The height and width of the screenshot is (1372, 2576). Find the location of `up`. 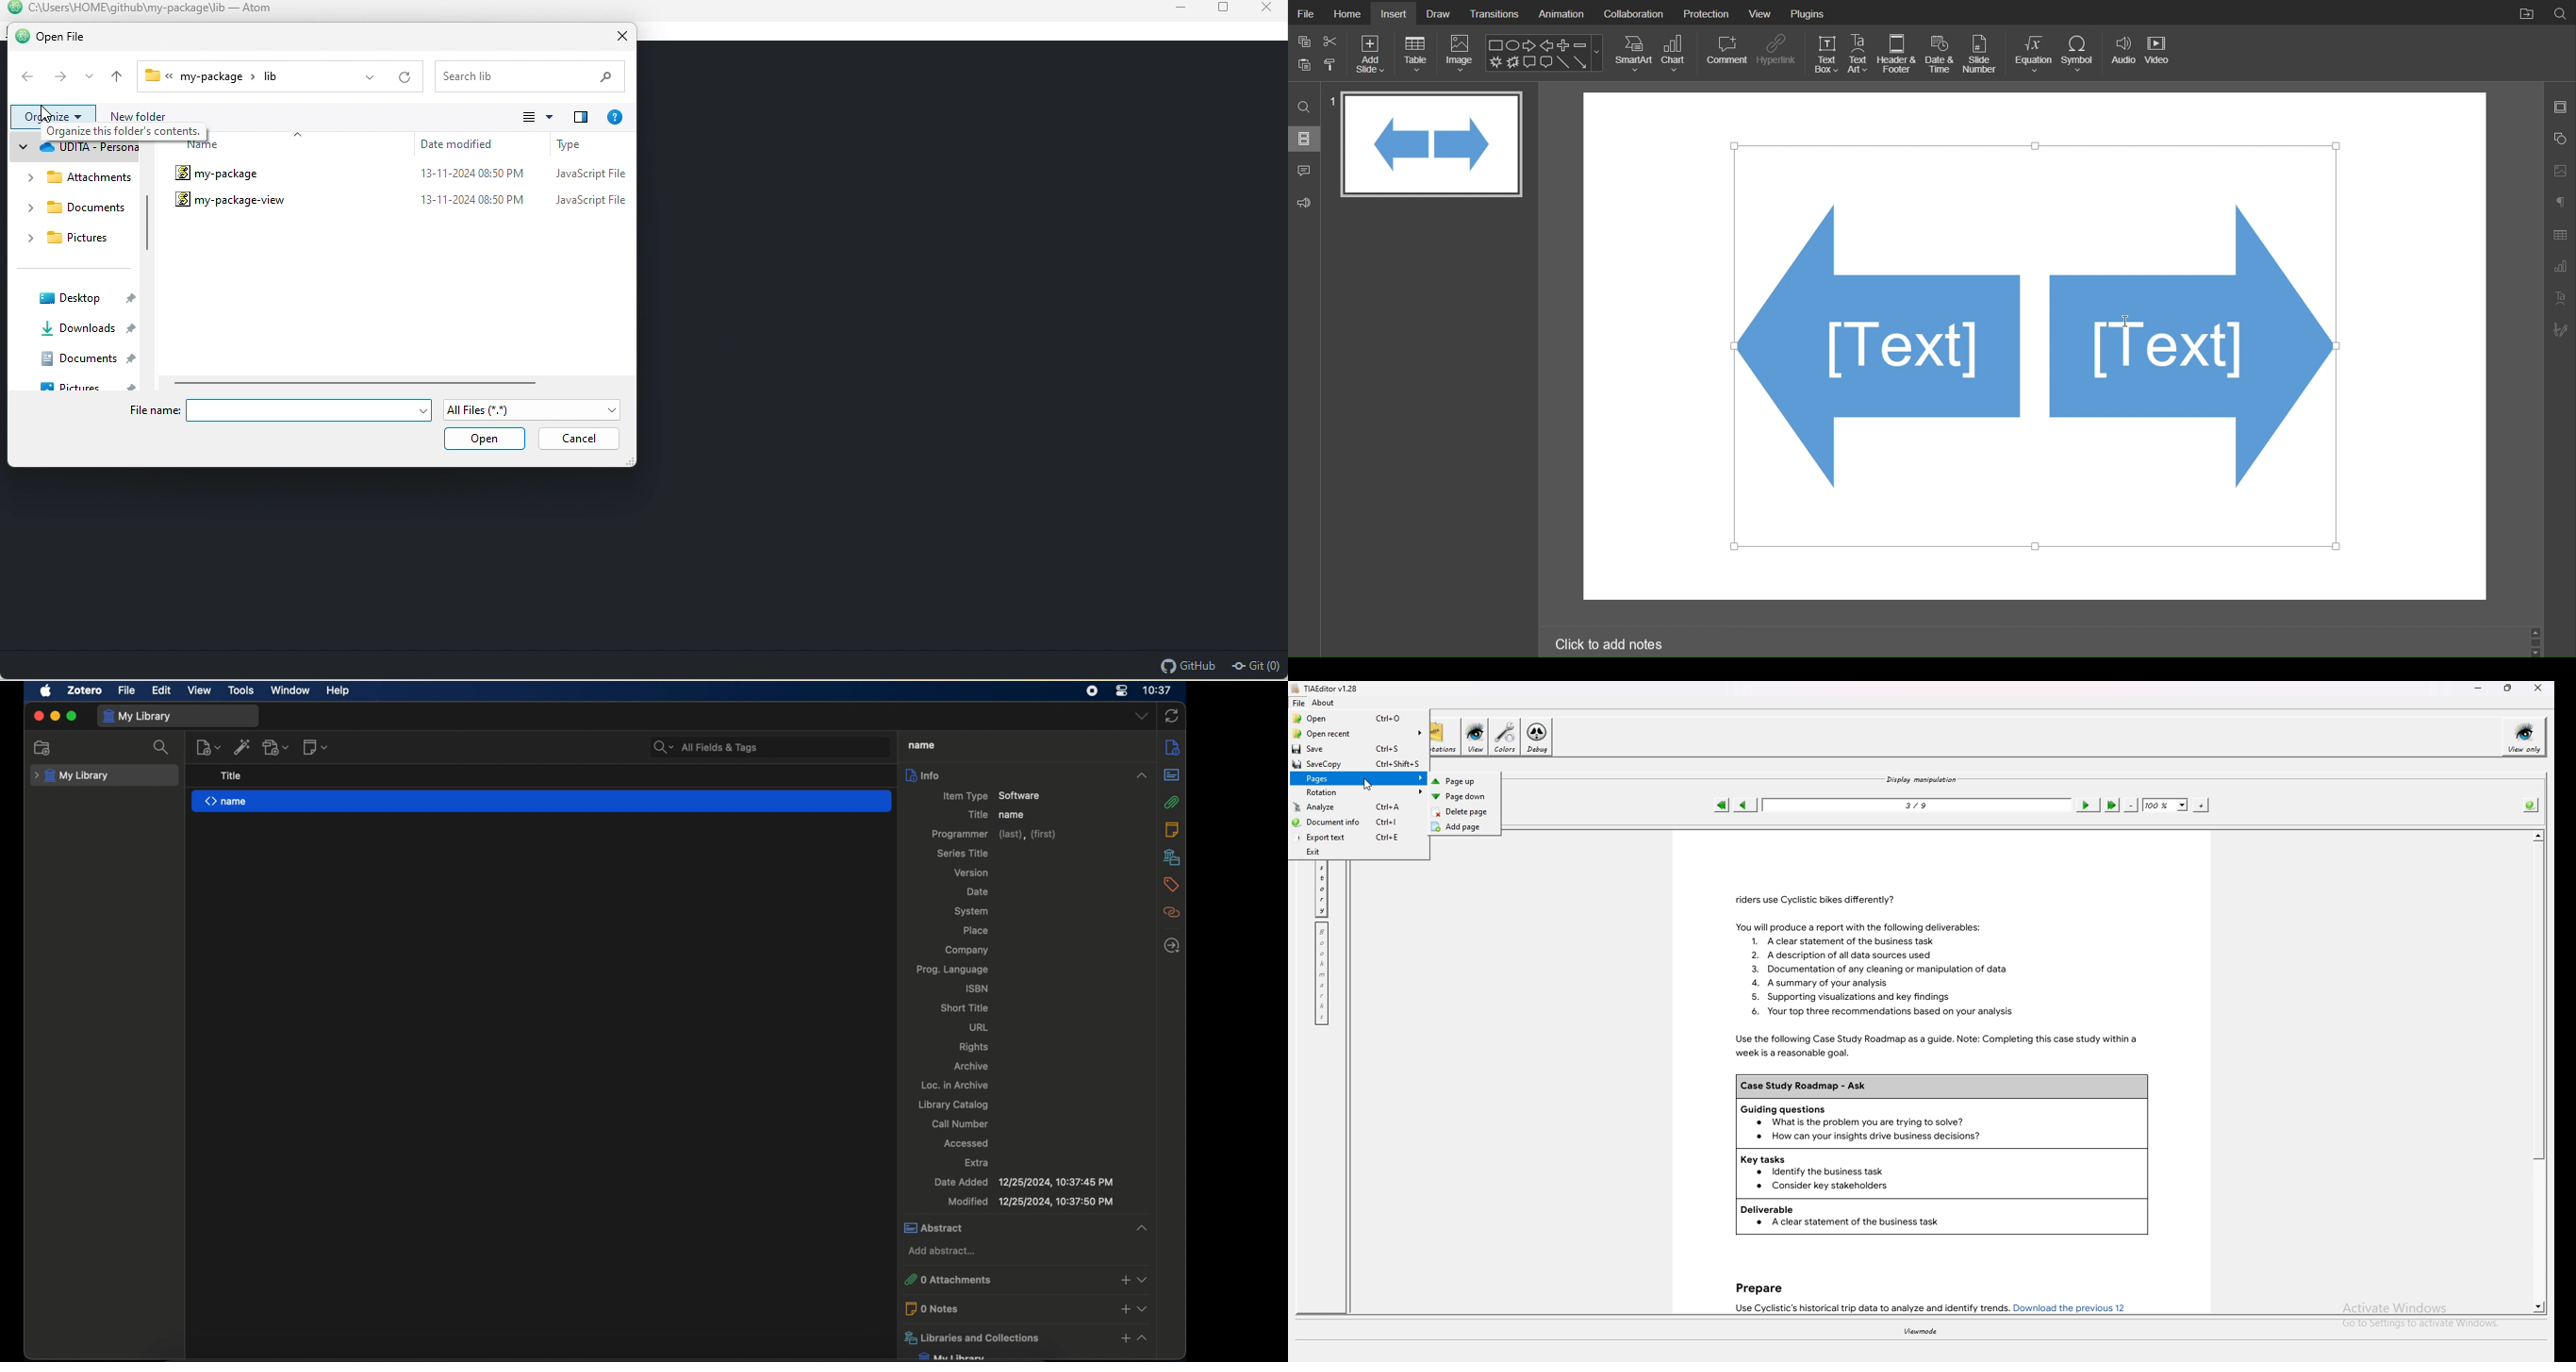

up is located at coordinates (2538, 634).